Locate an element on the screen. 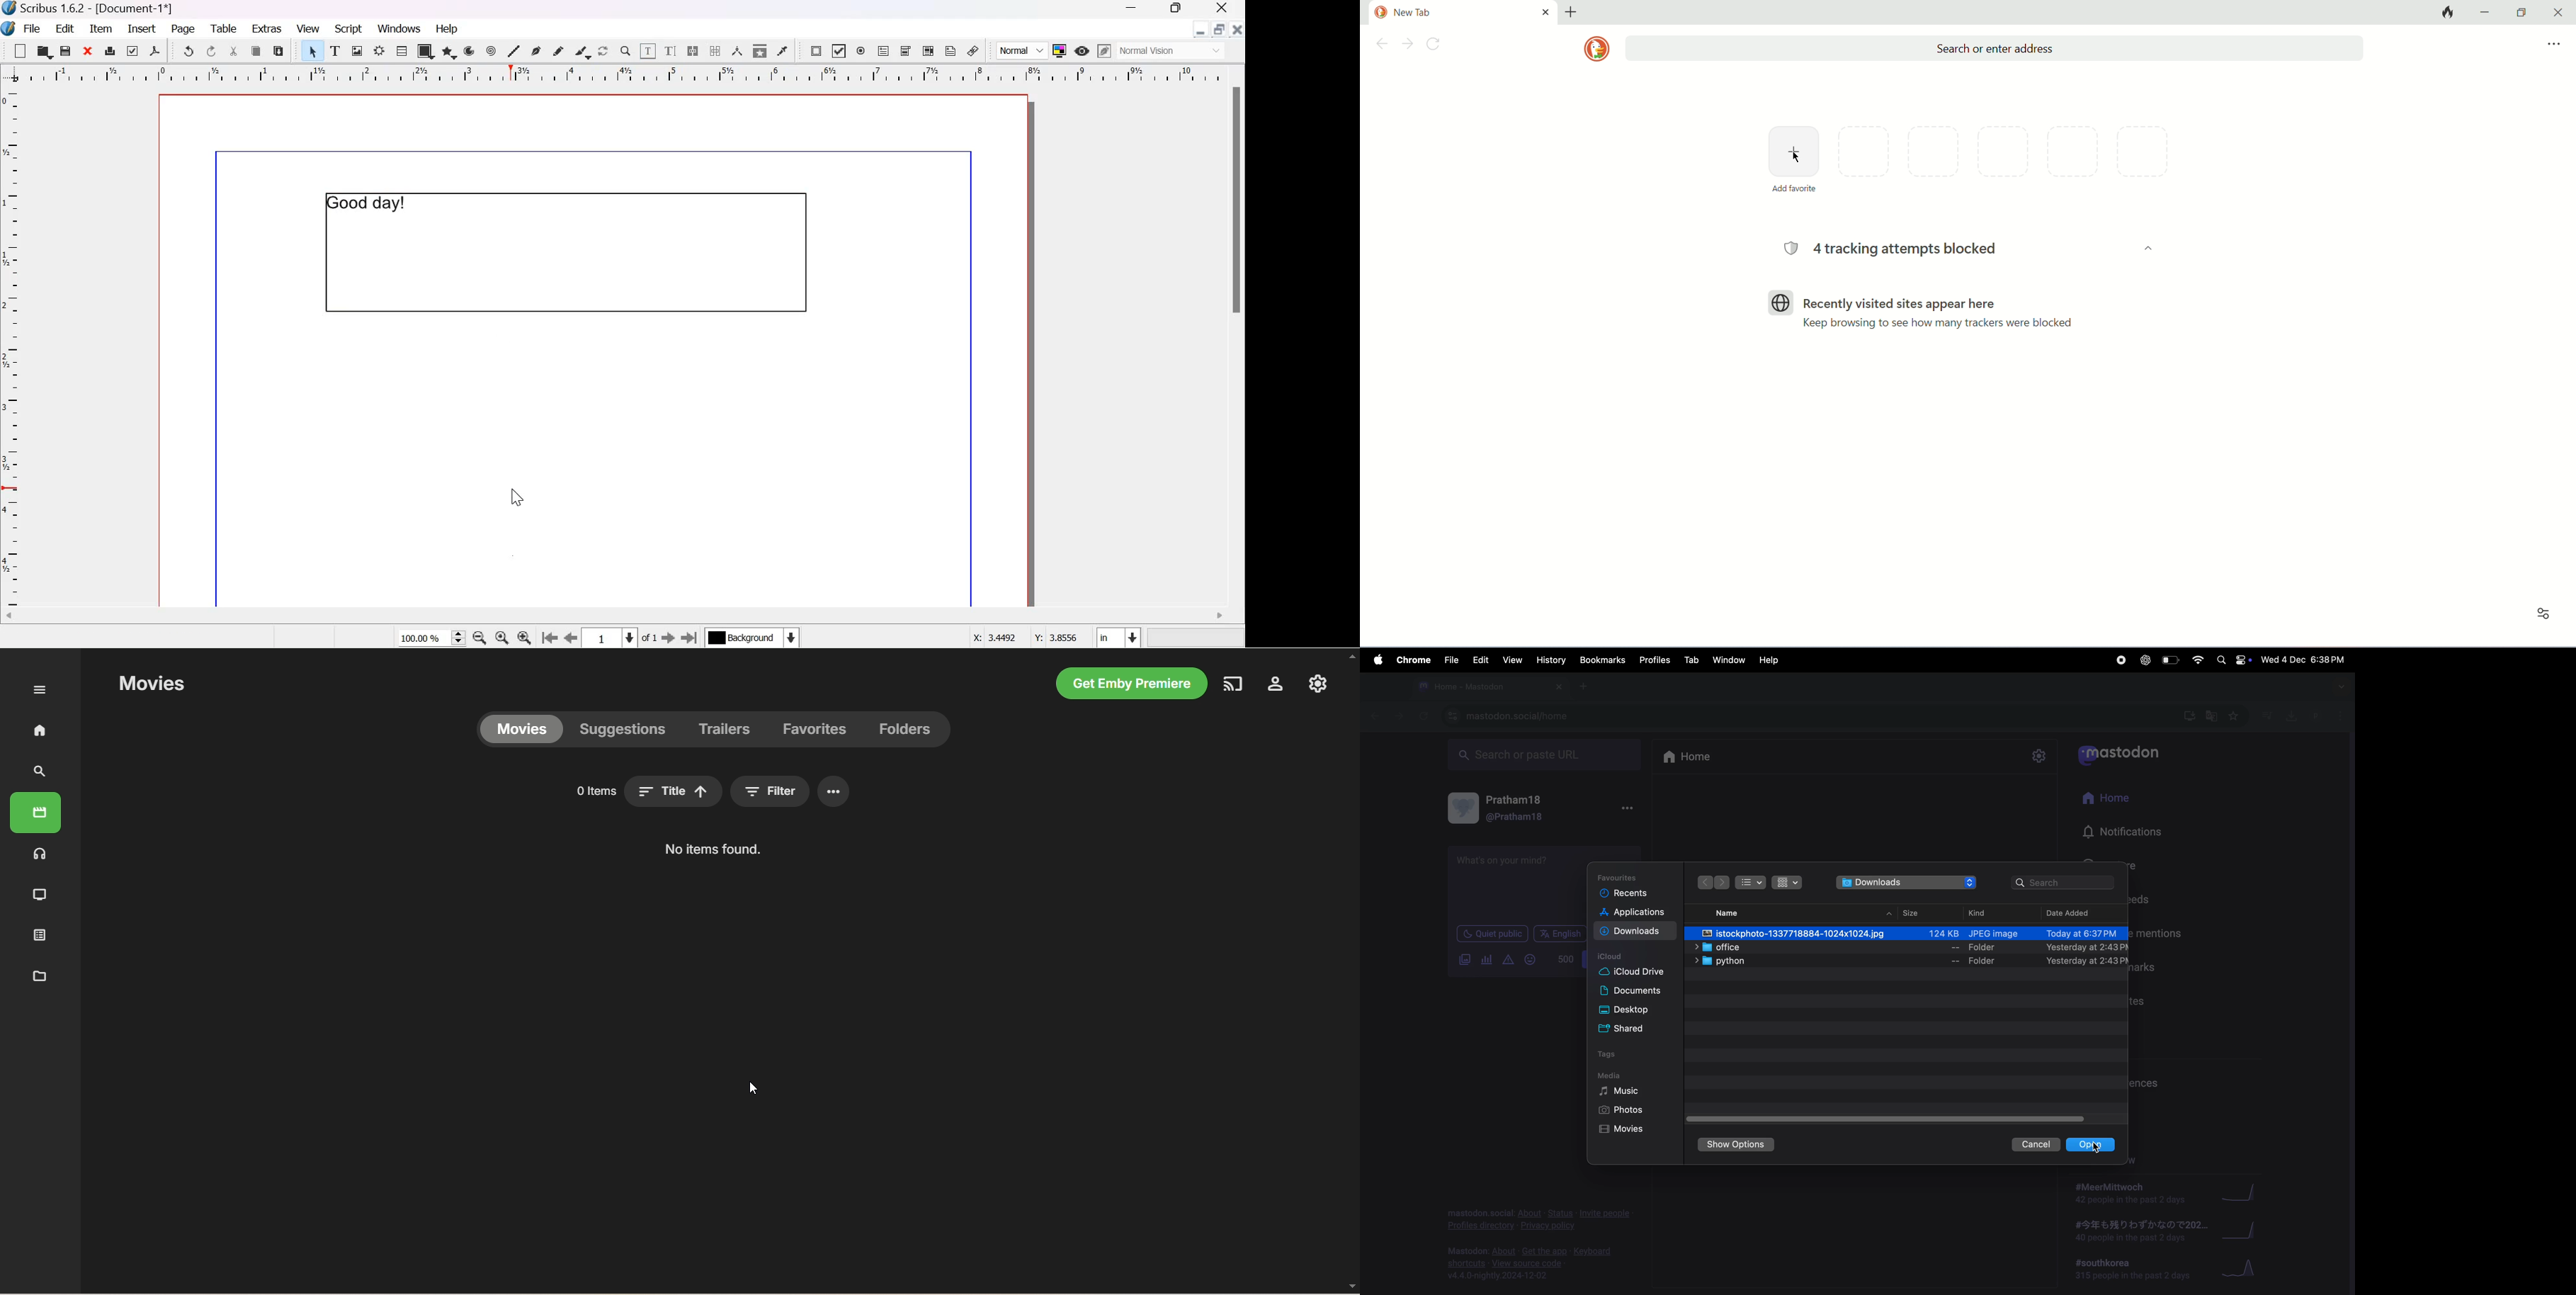  text frame is located at coordinates (336, 49).